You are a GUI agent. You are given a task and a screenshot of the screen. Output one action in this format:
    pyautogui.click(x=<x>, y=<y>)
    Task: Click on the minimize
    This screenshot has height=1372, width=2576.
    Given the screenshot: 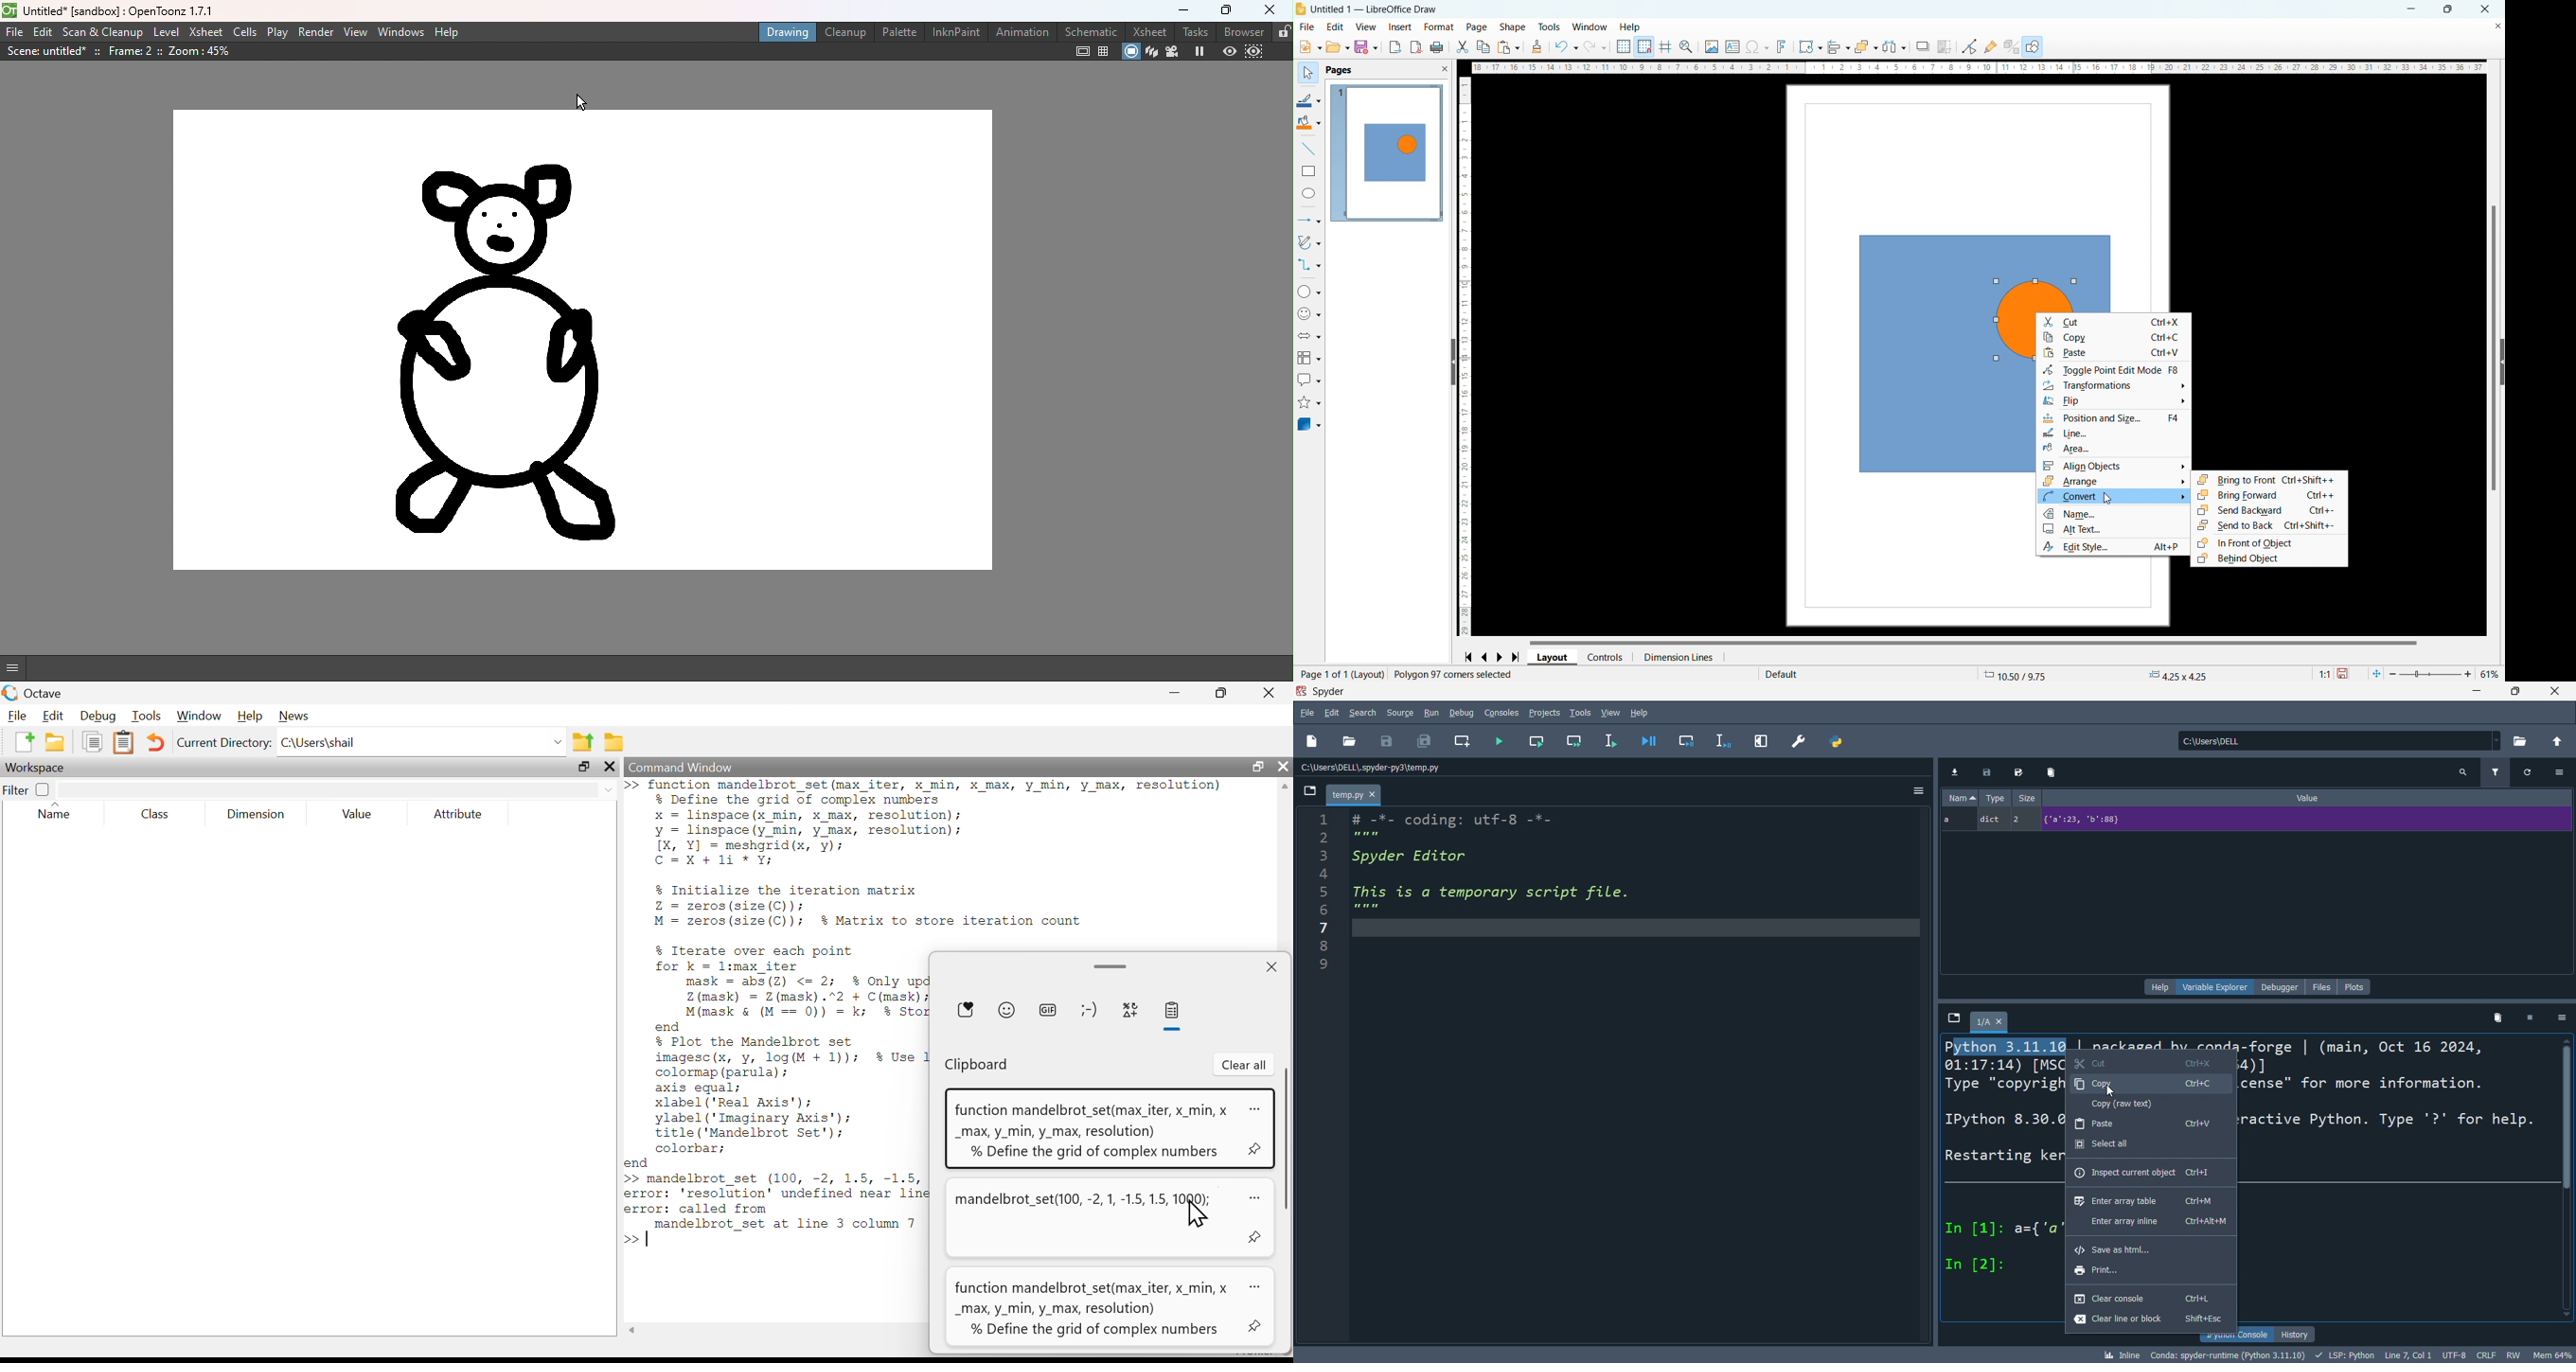 What is the action you would take?
    pyautogui.click(x=1113, y=968)
    